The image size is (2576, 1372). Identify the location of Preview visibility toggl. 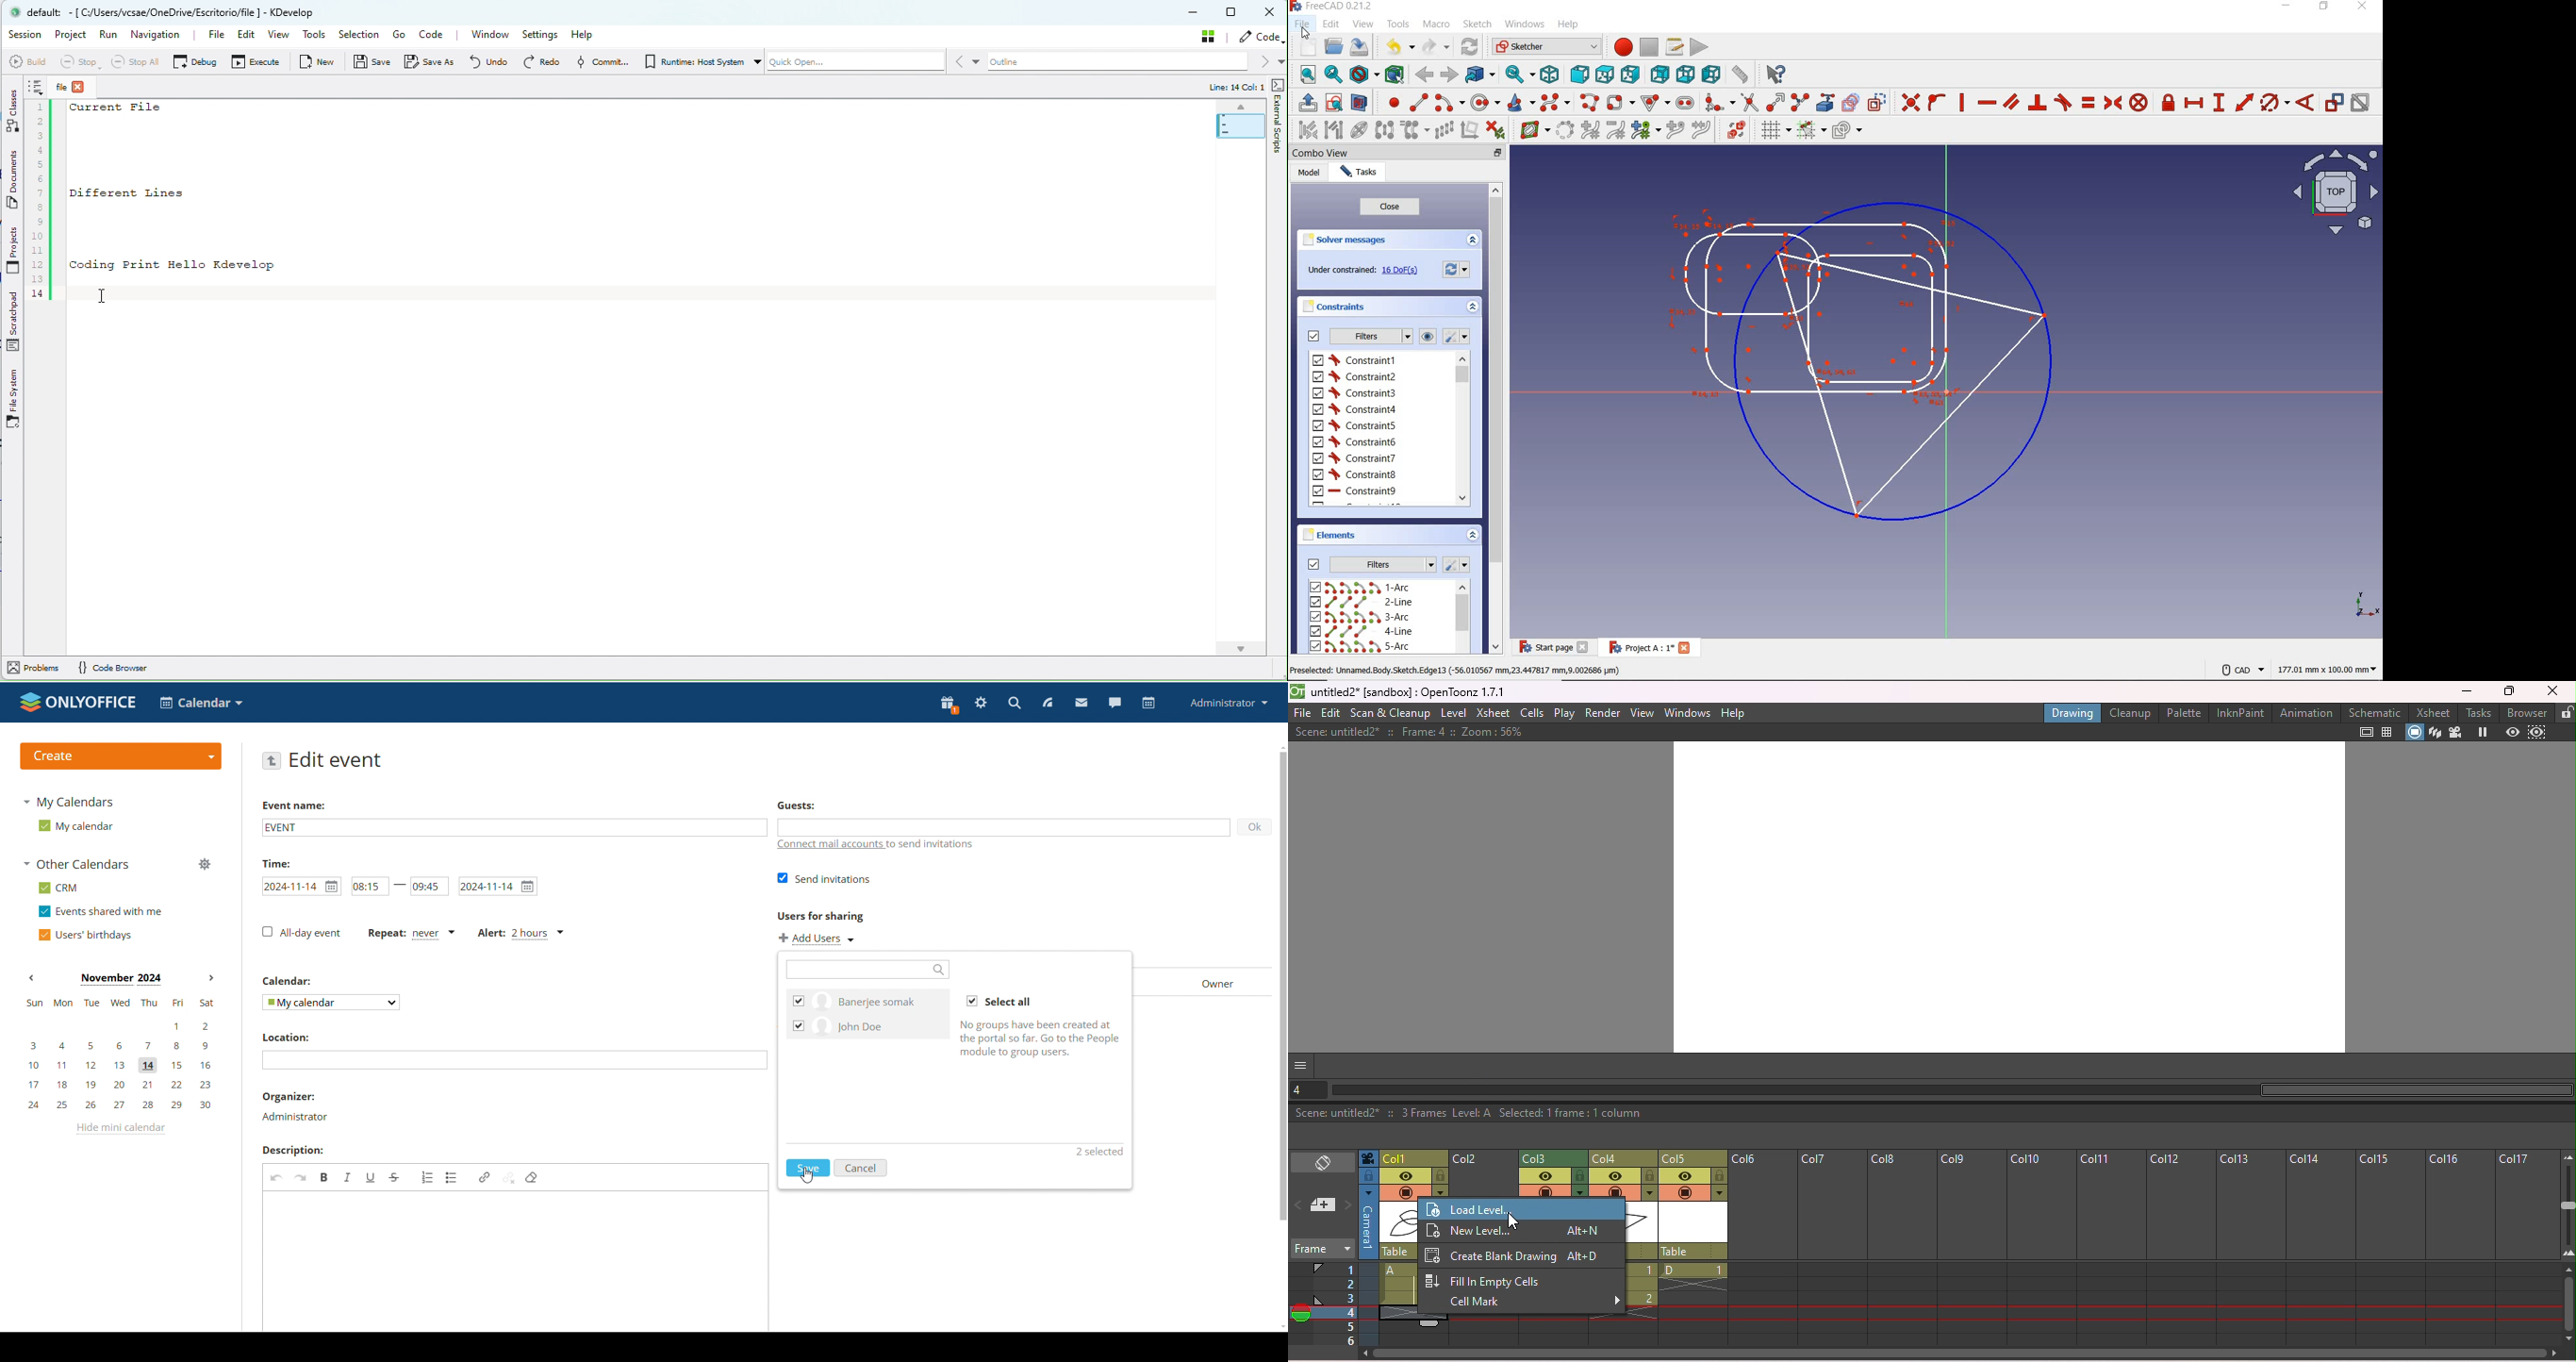
(1545, 1175).